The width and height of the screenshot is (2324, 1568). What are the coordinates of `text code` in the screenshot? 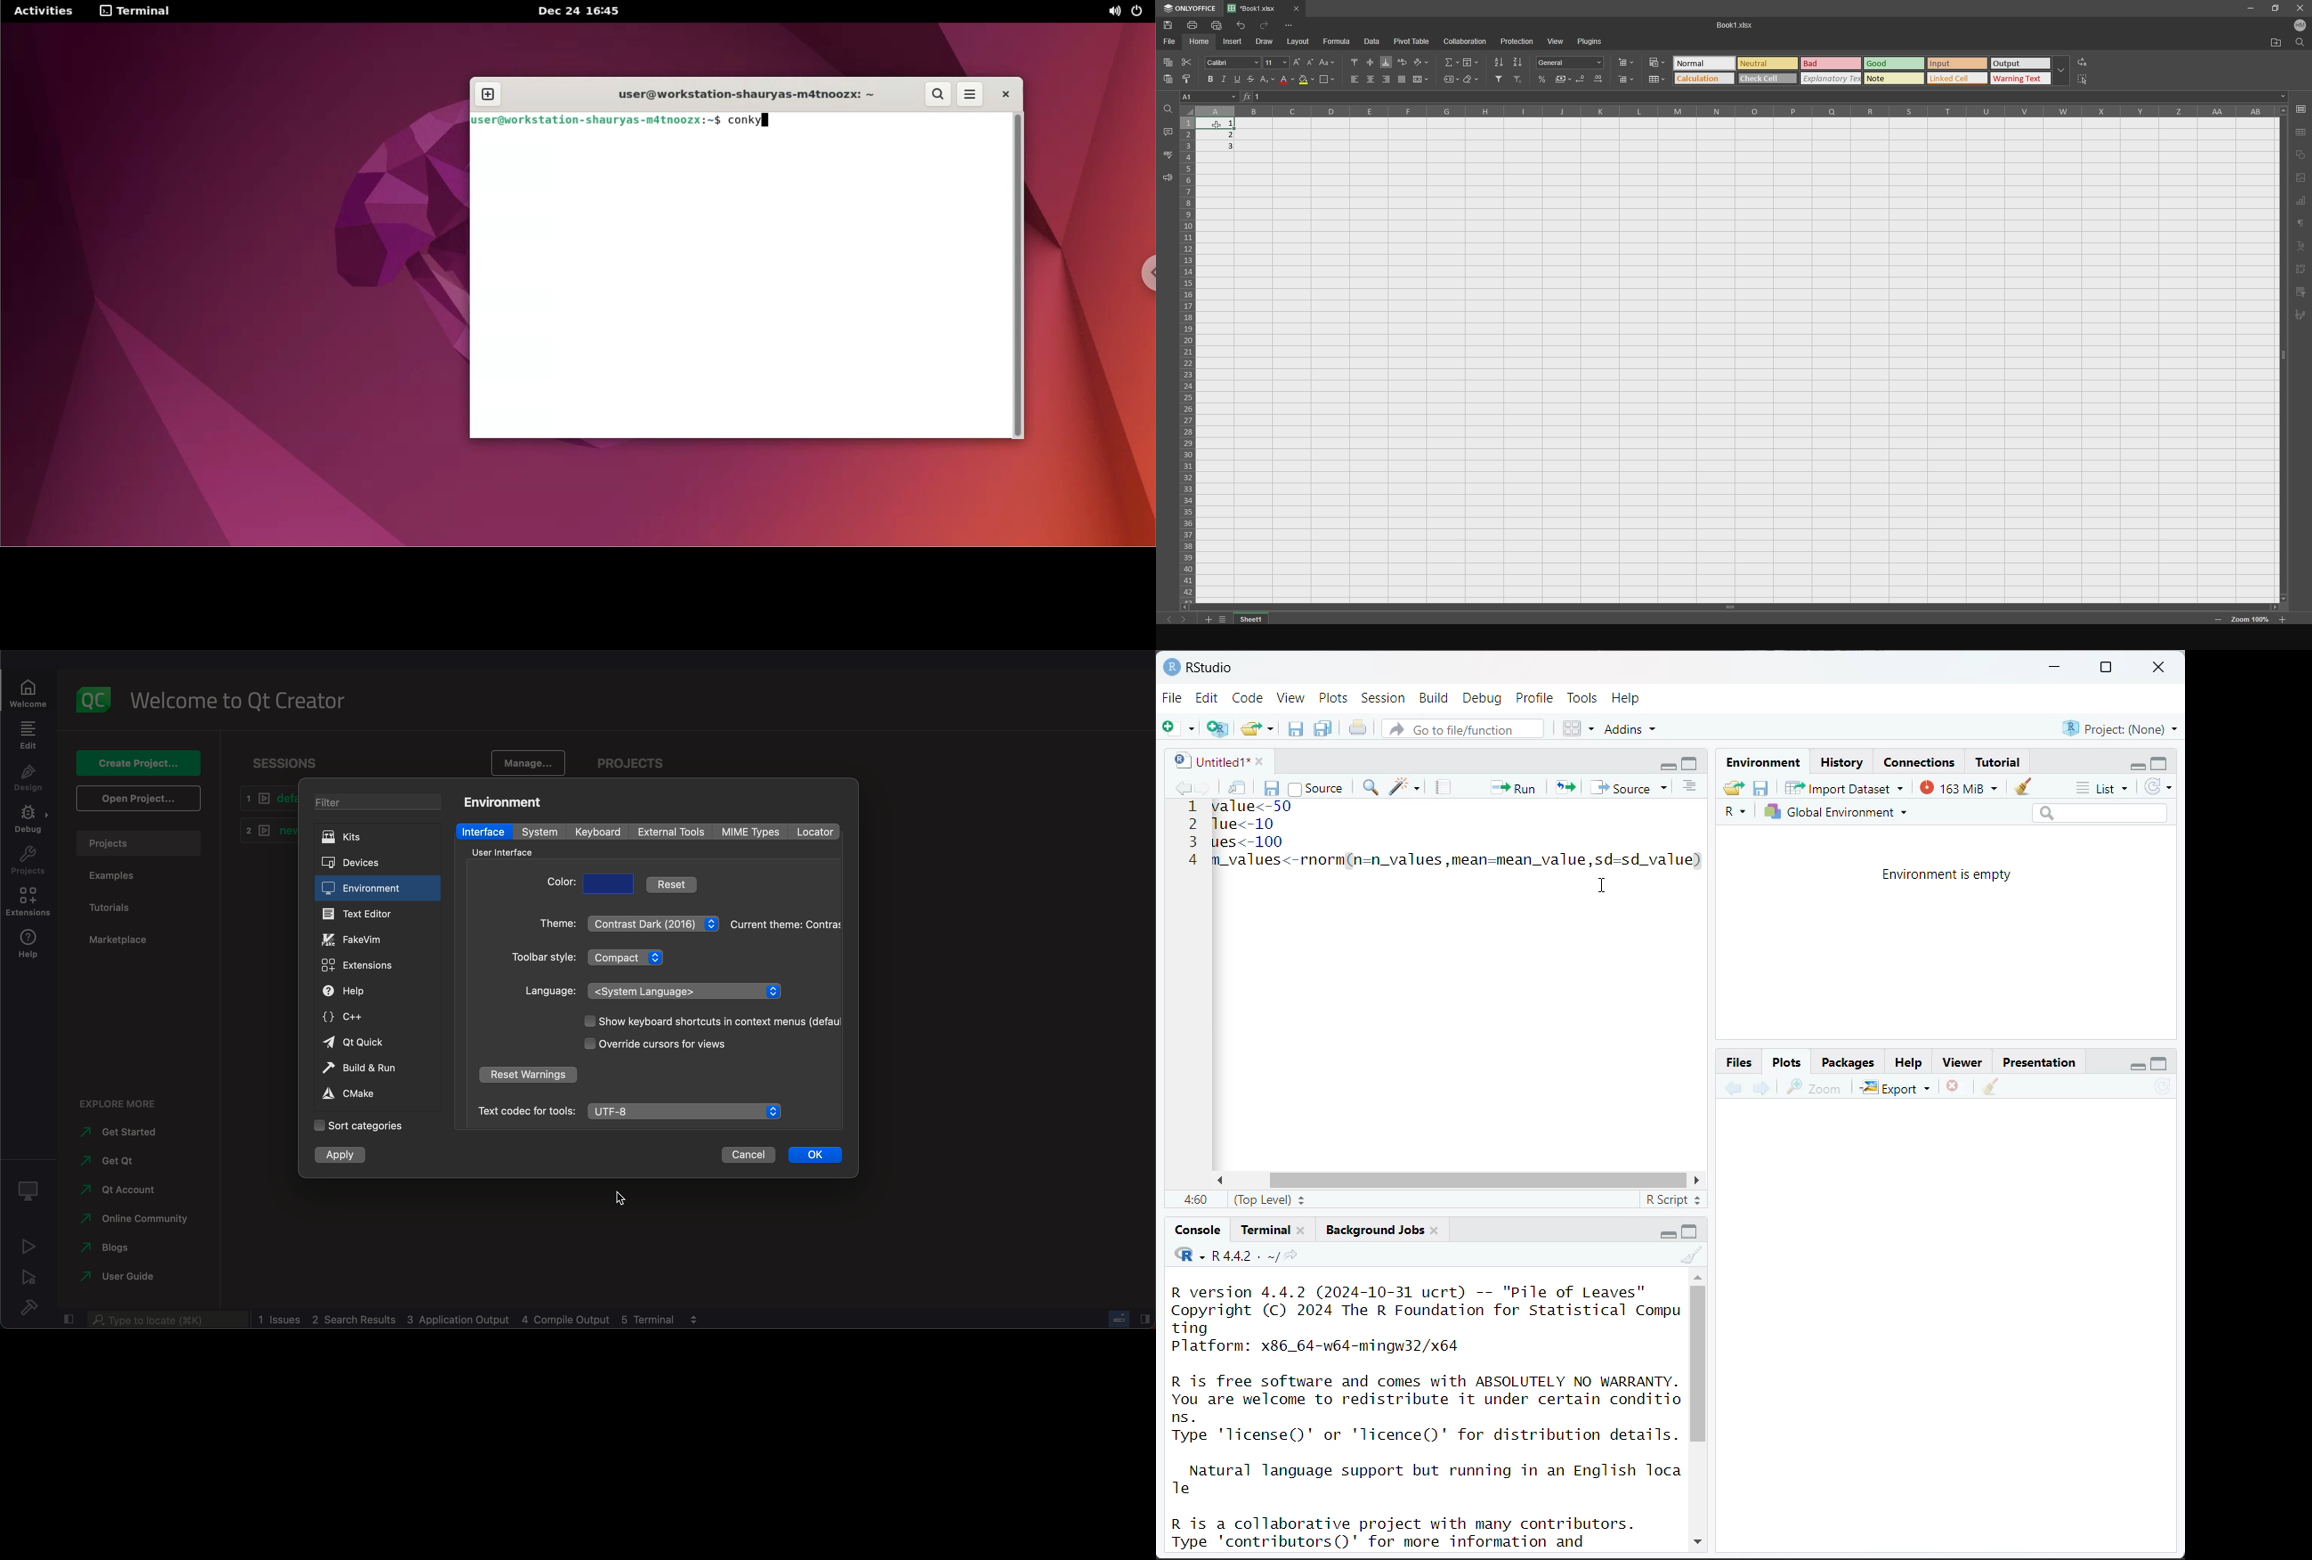 It's located at (526, 1111).